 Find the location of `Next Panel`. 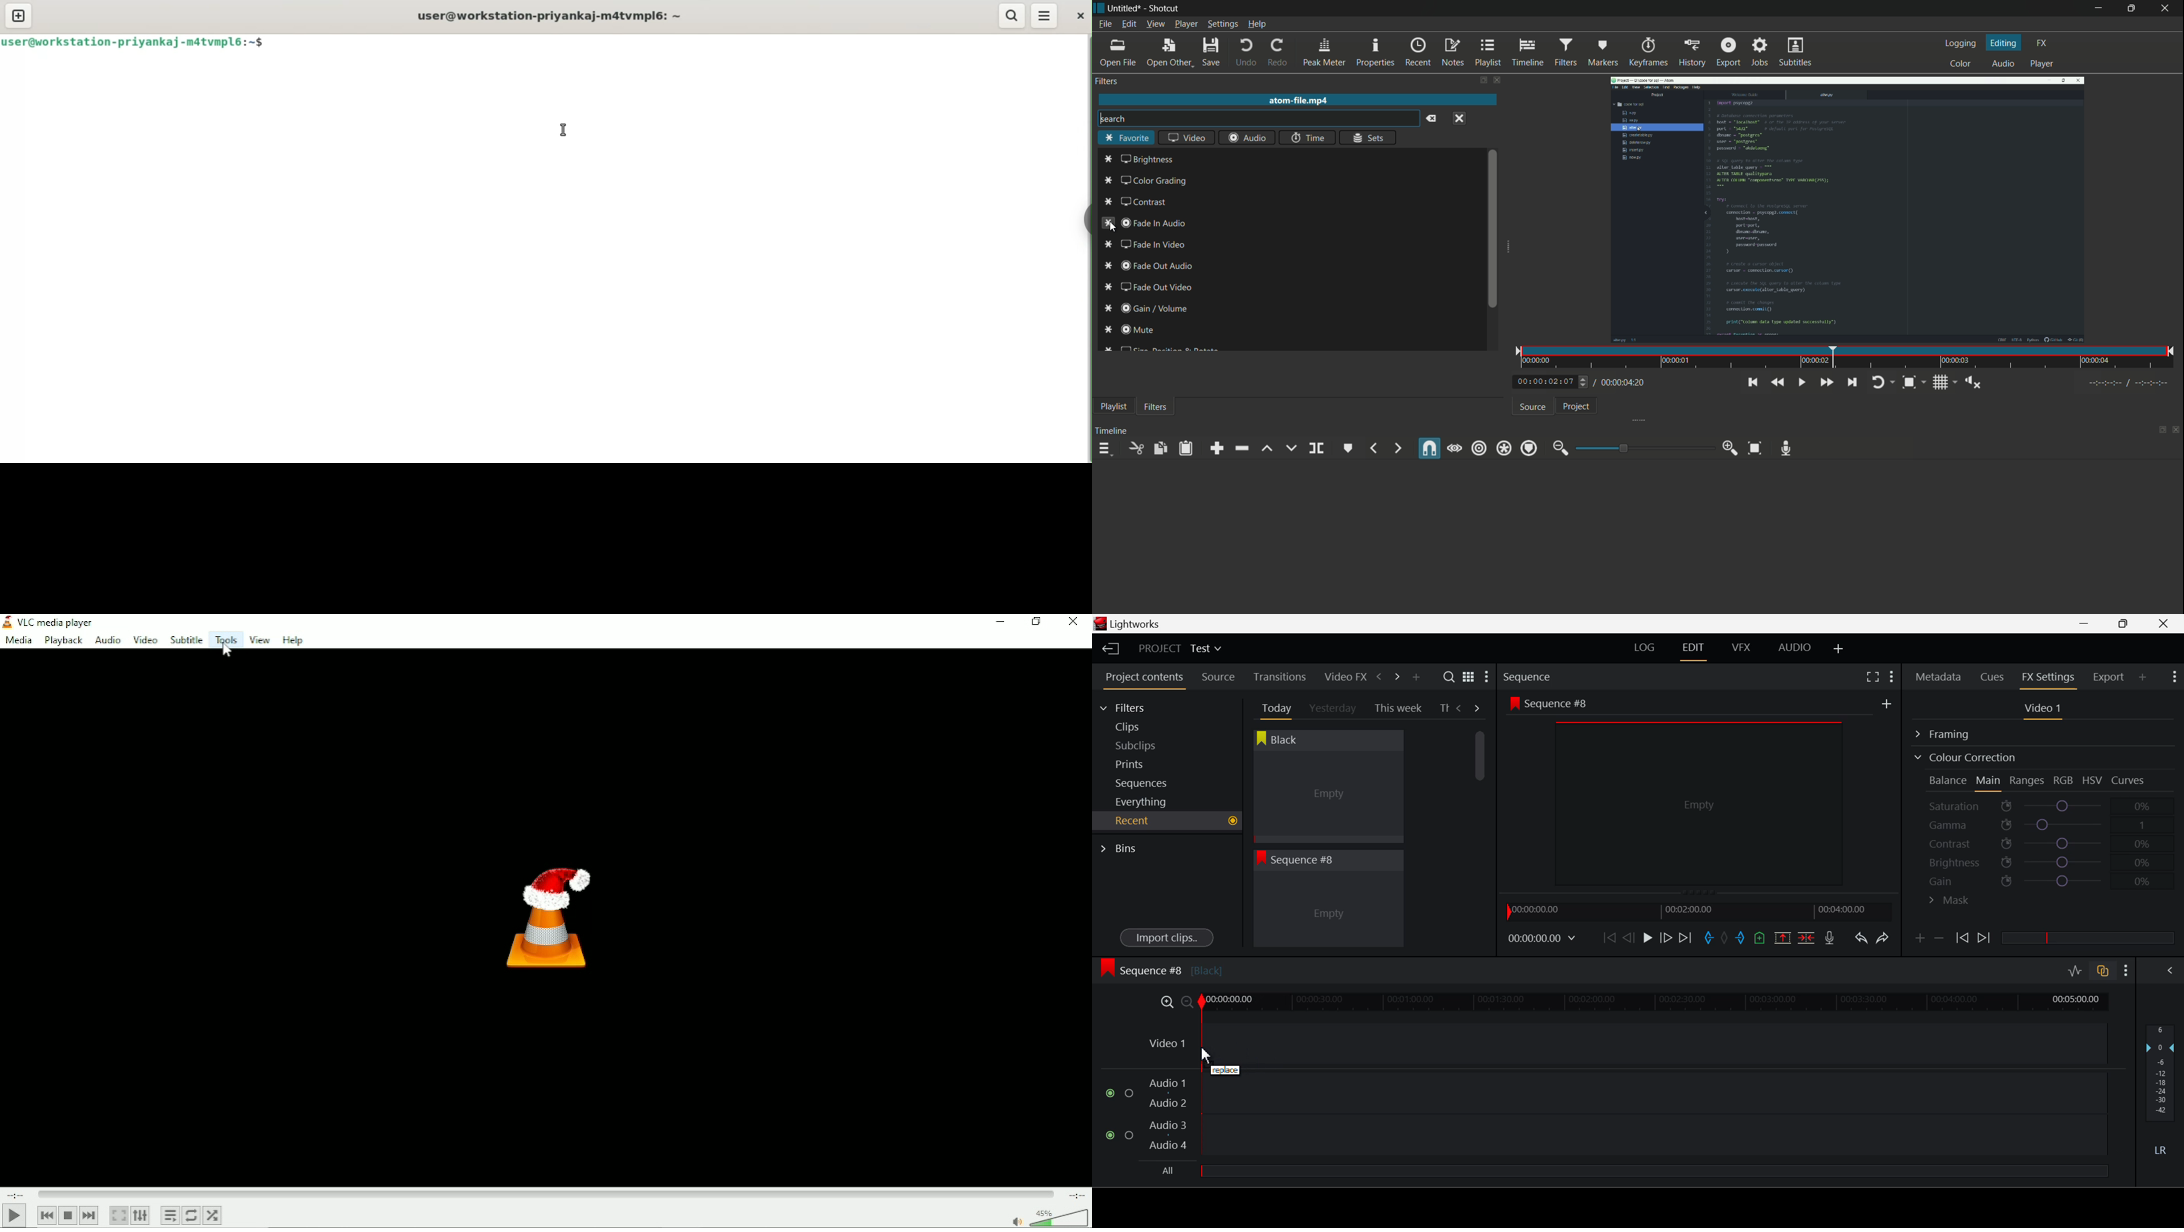

Next Panel is located at coordinates (1395, 676).